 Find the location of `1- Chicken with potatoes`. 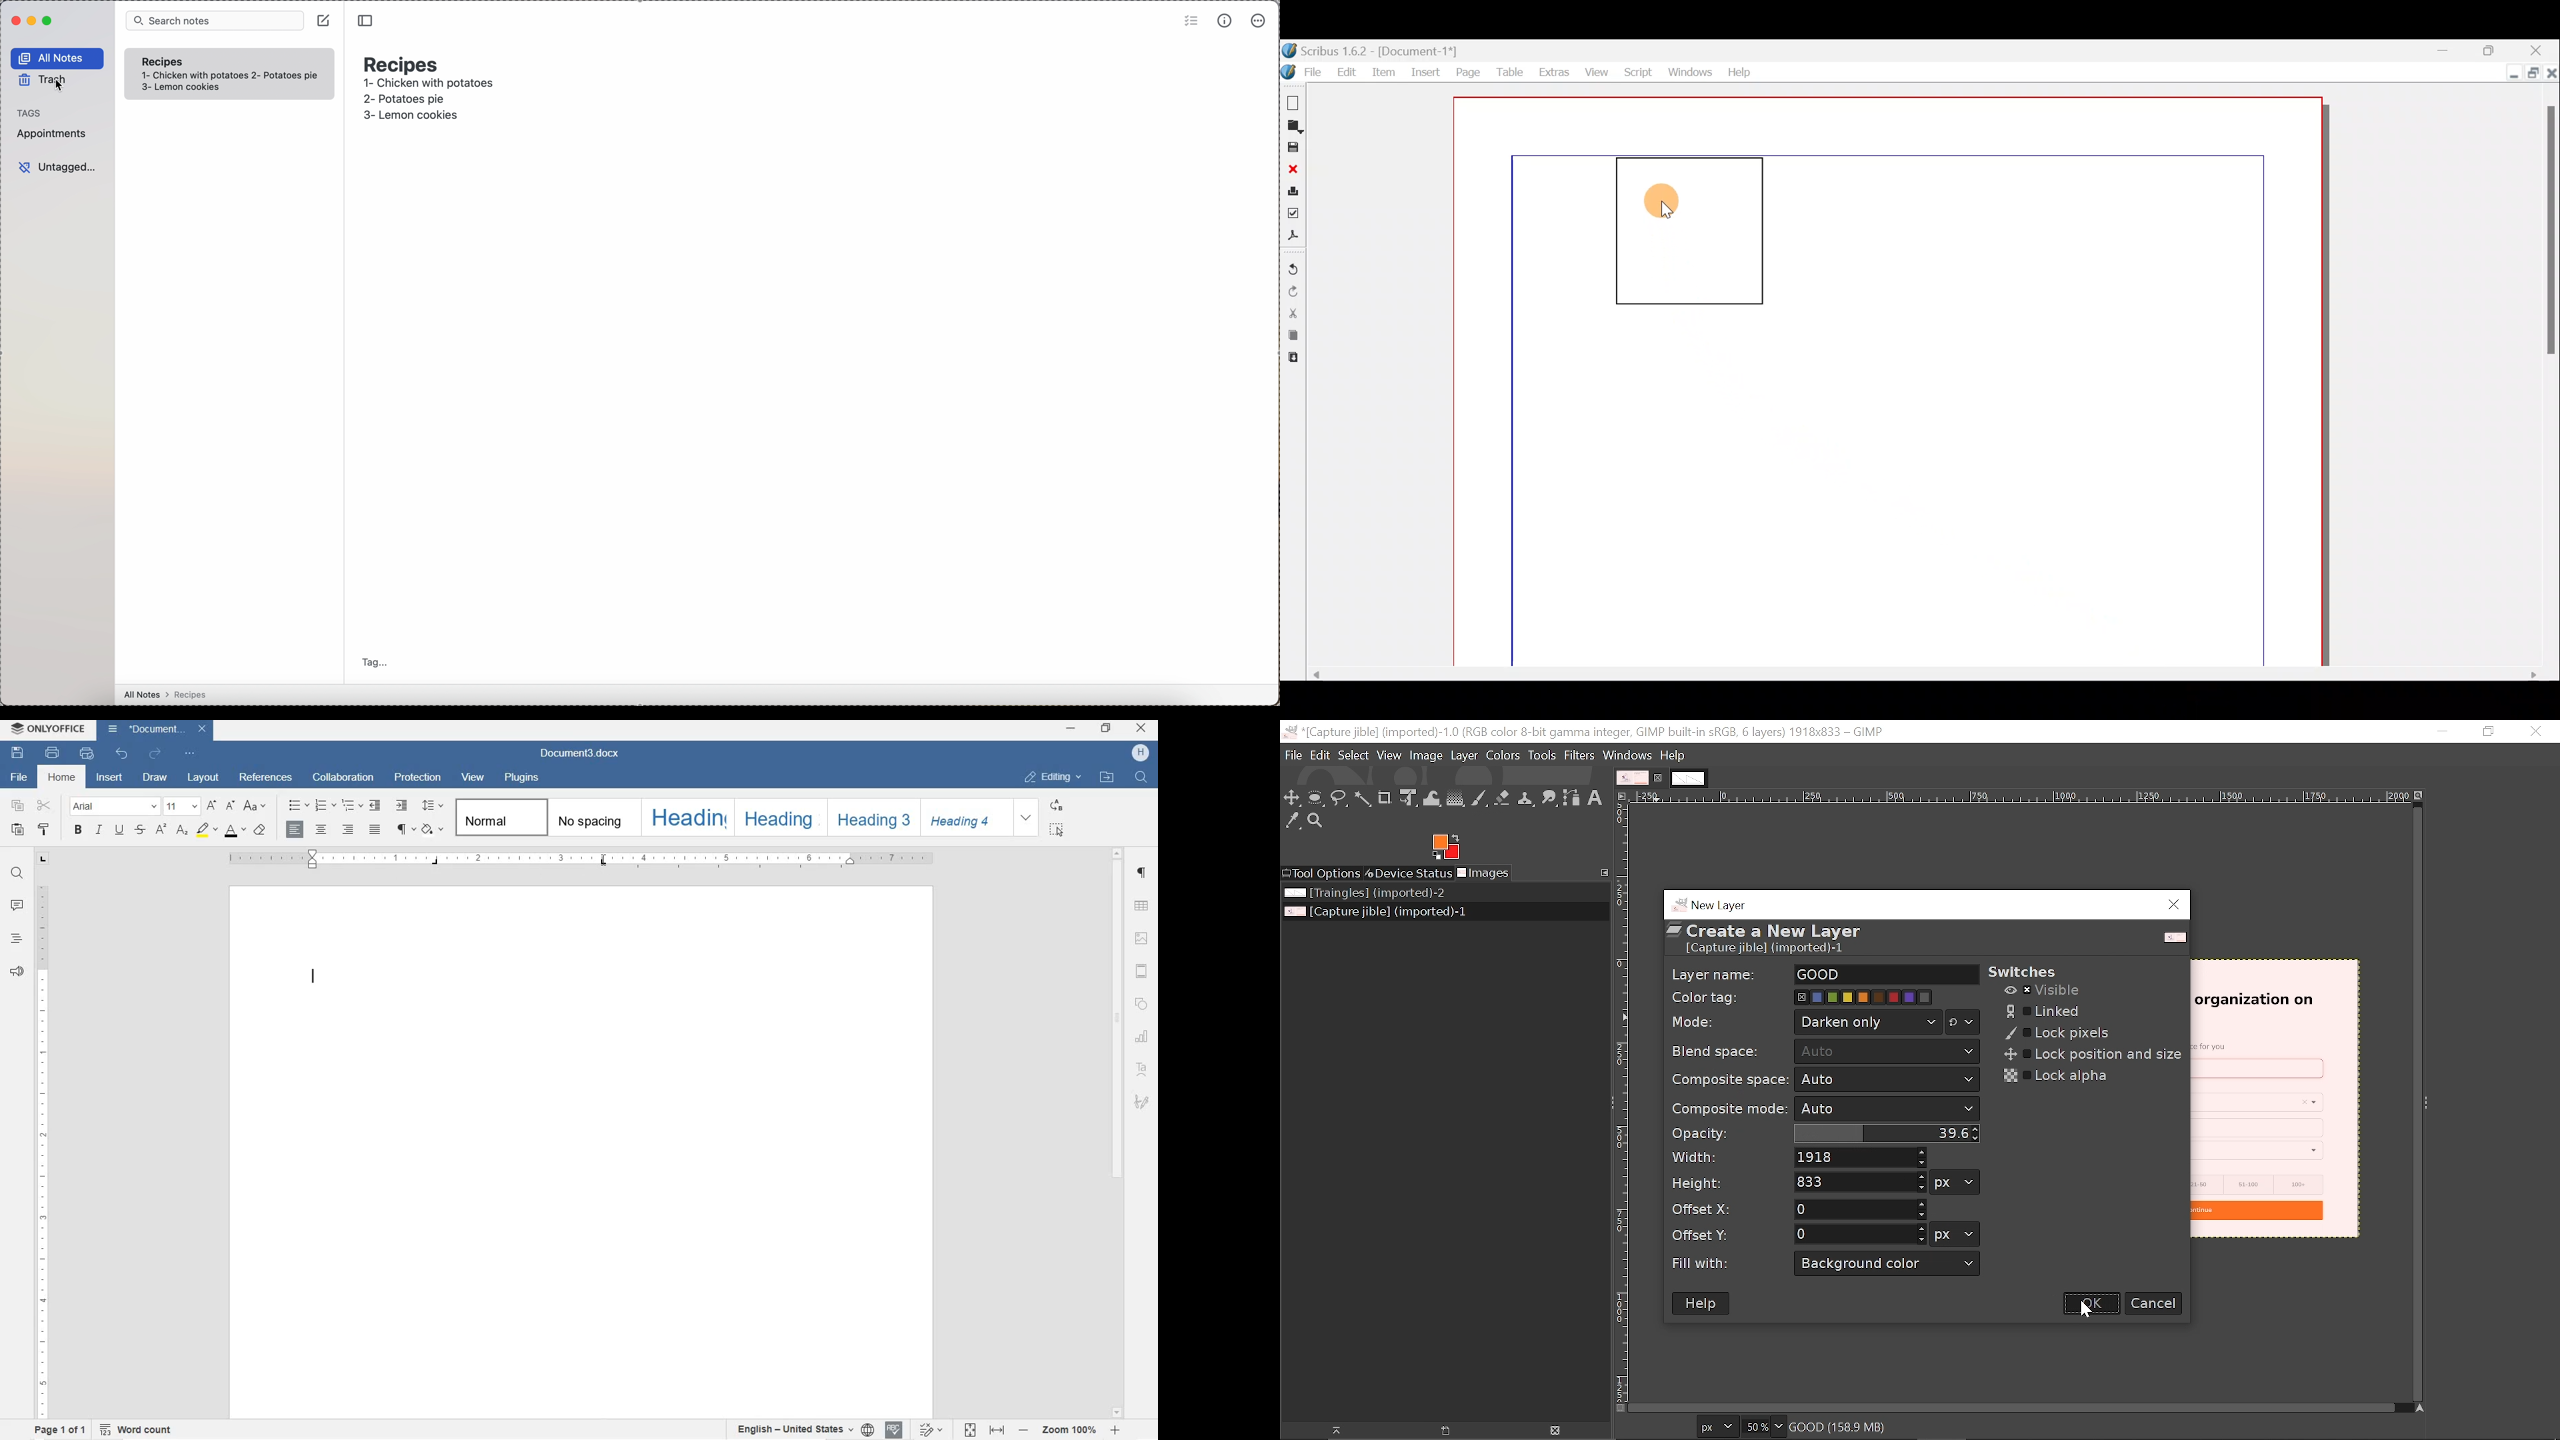

1- Chicken with potatoes is located at coordinates (430, 84).